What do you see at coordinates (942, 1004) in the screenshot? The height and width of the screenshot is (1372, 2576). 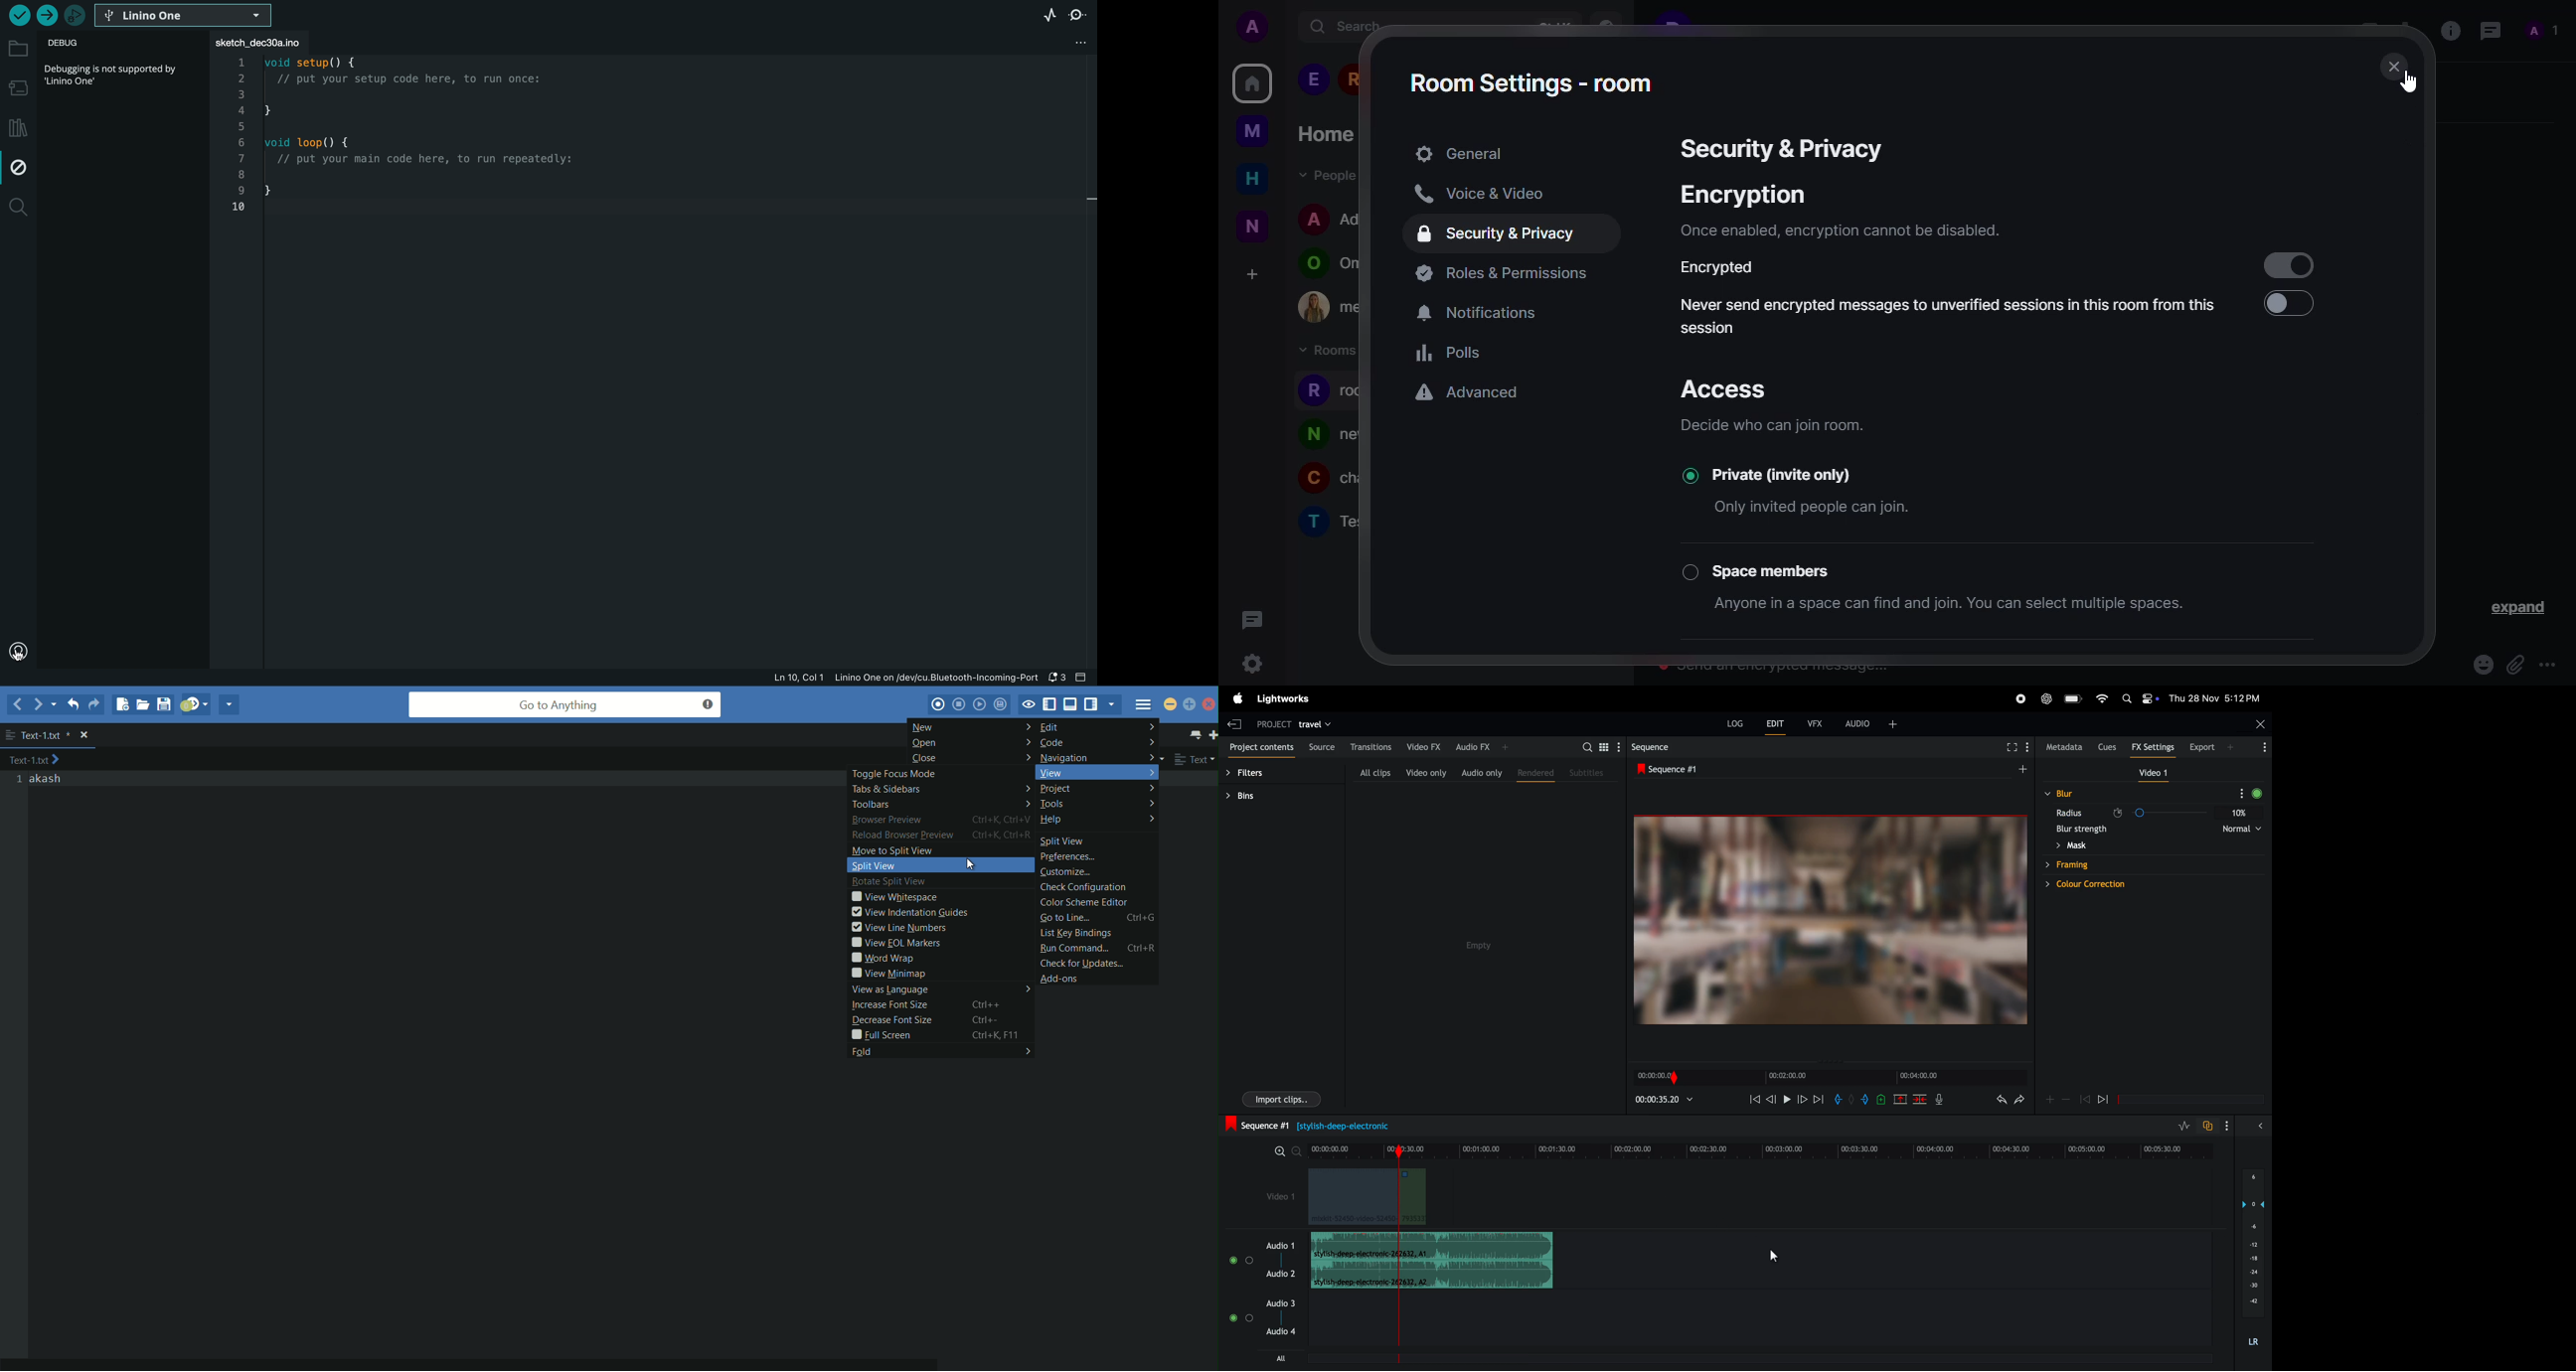 I see `increase font size` at bounding box center [942, 1004].